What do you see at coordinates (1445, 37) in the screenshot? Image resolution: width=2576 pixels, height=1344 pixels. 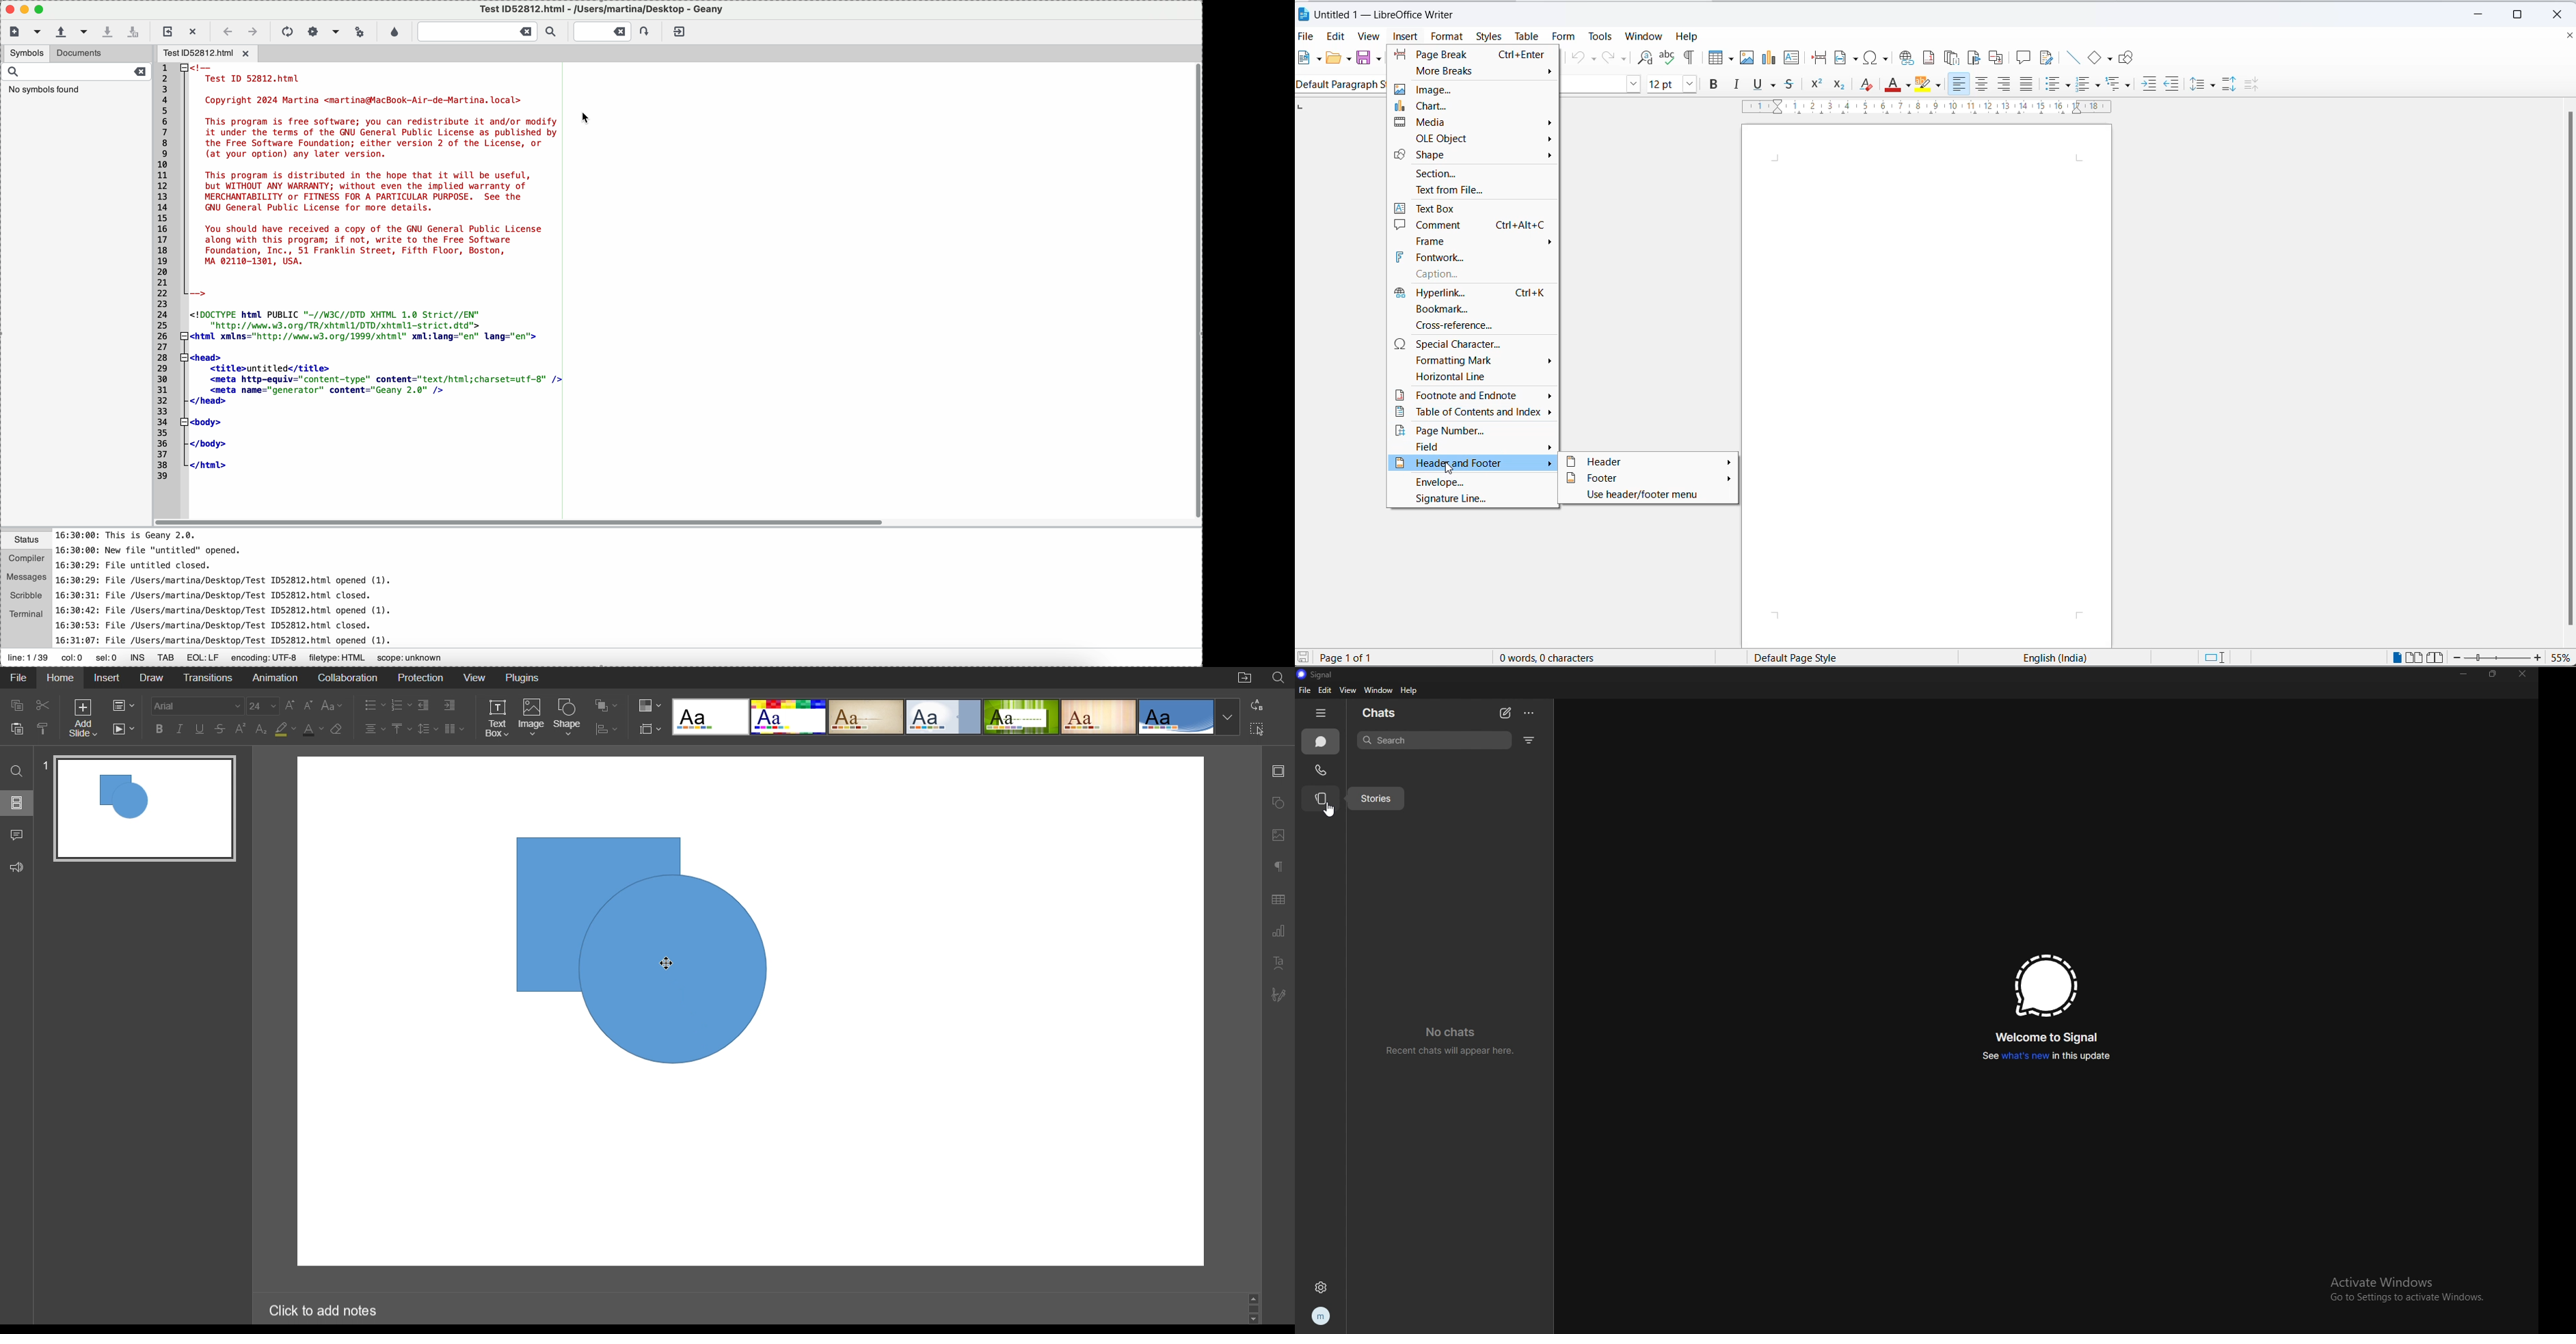 I see `format` at bounding box center [1445, 37].